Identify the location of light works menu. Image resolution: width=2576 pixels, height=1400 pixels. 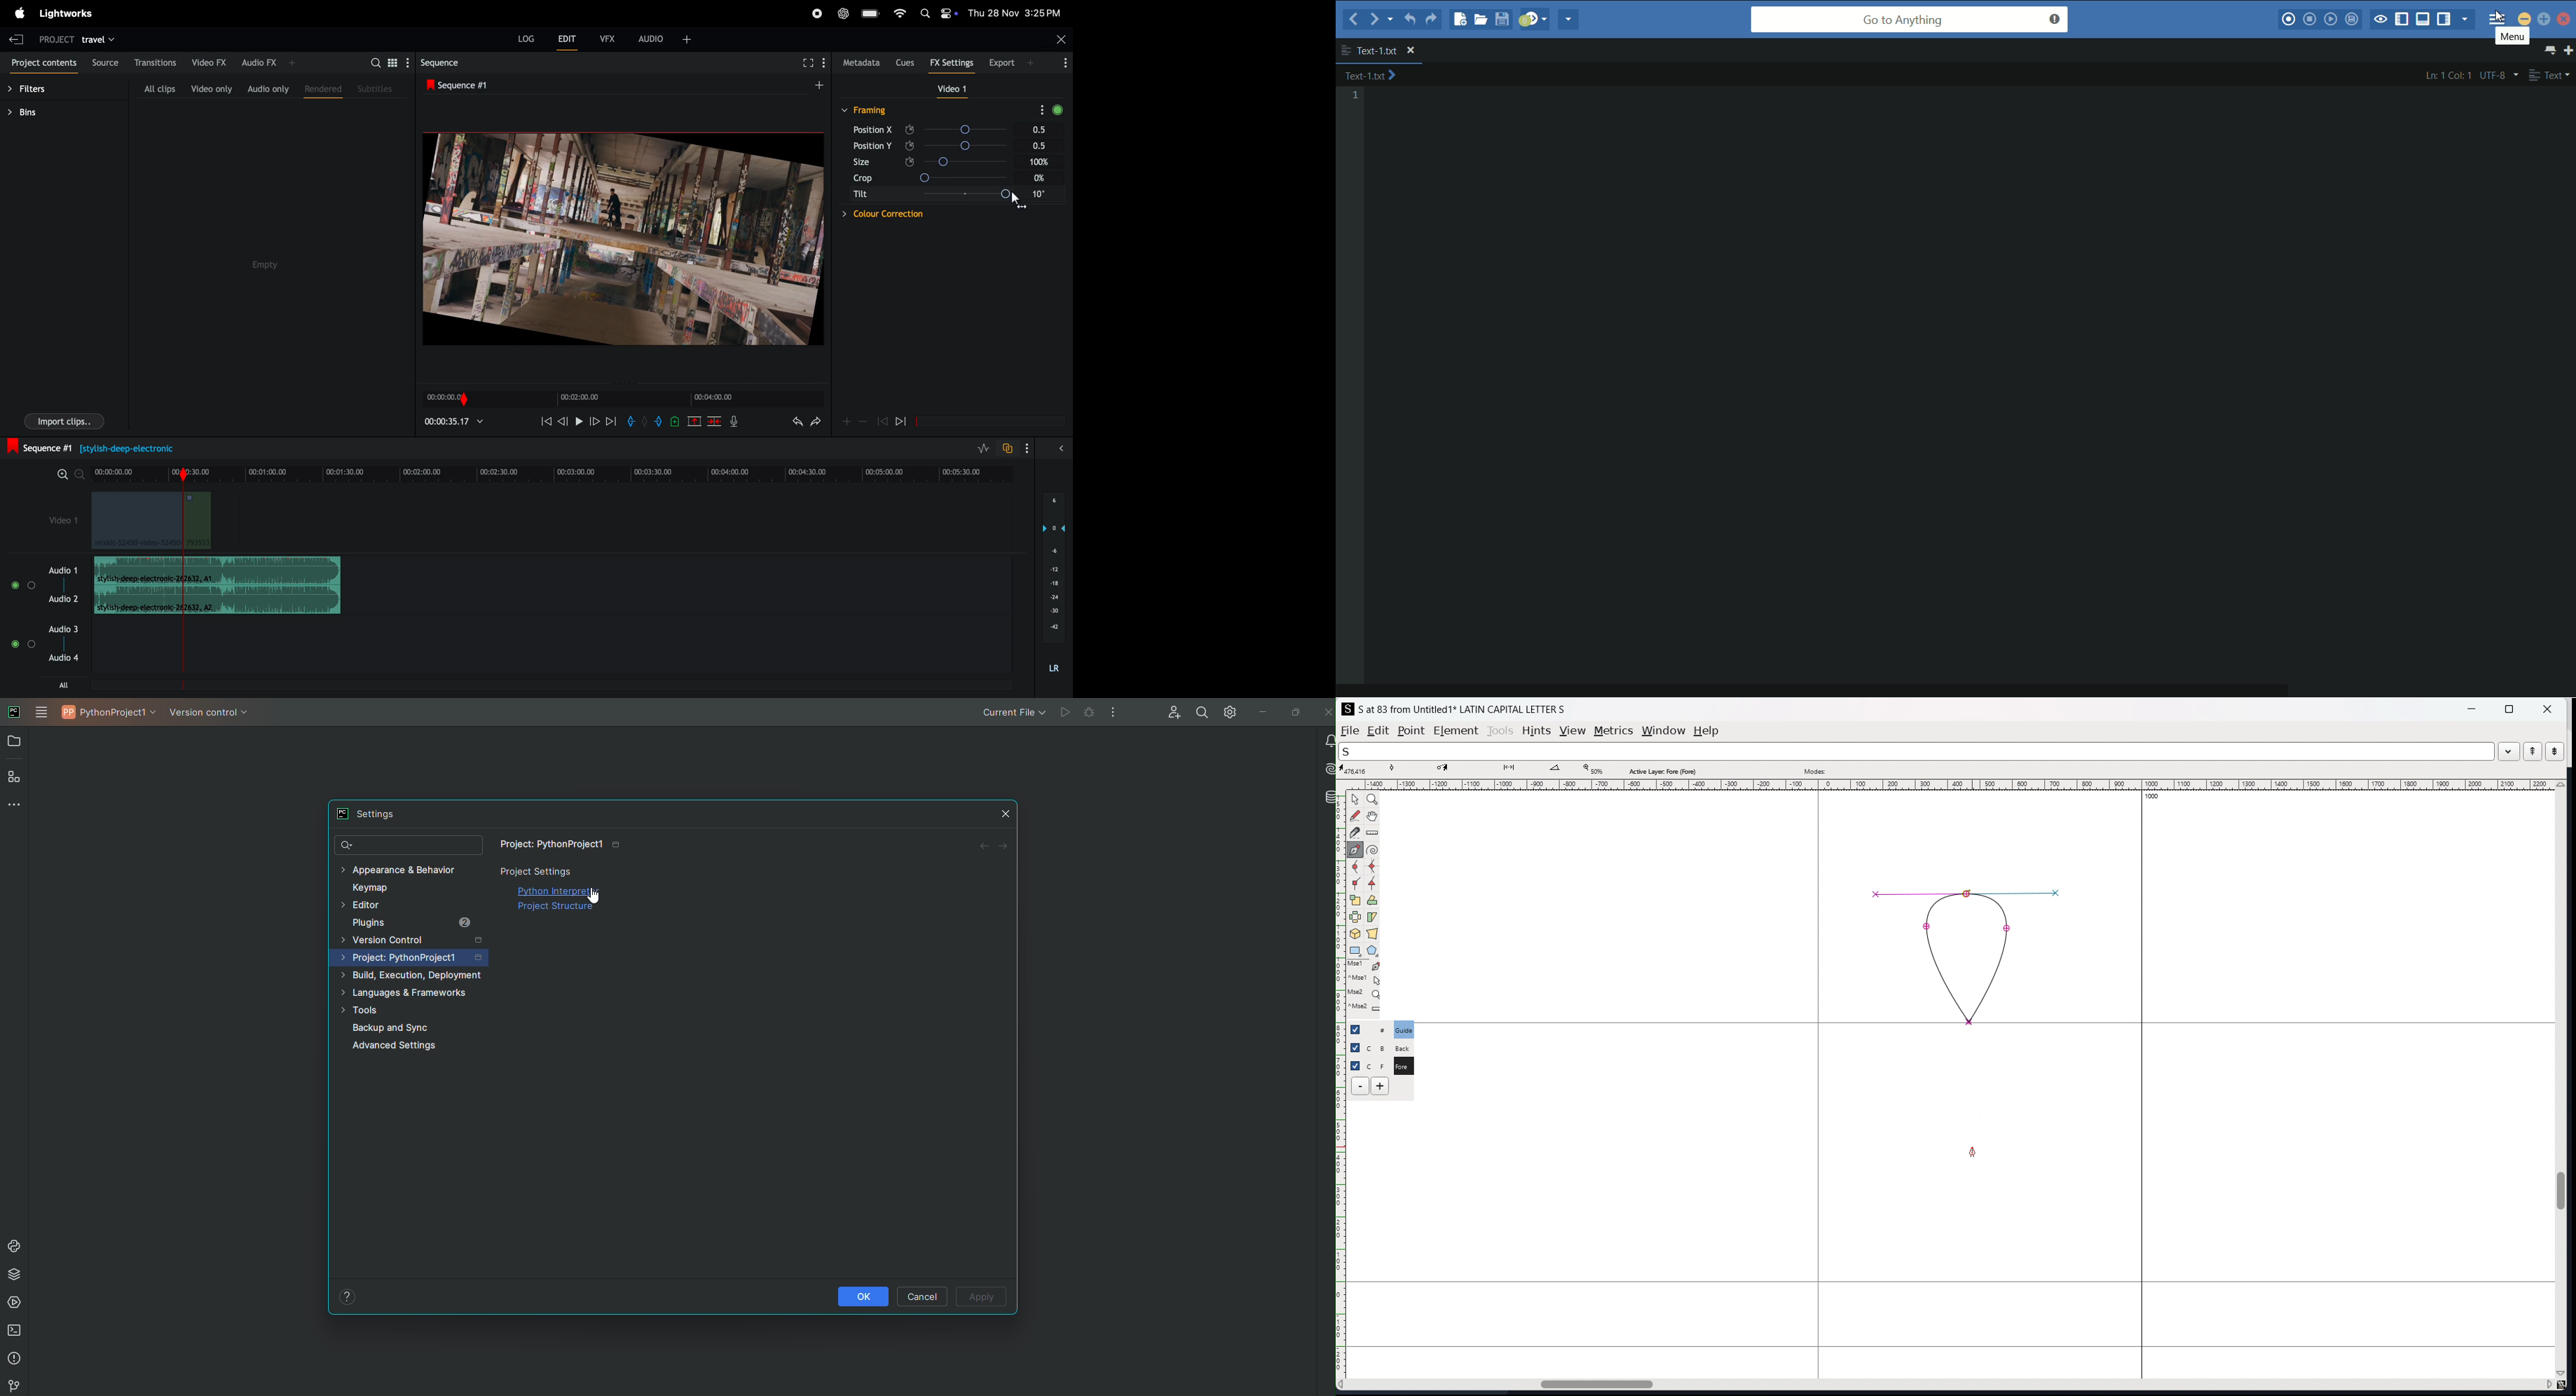
(72, 14).